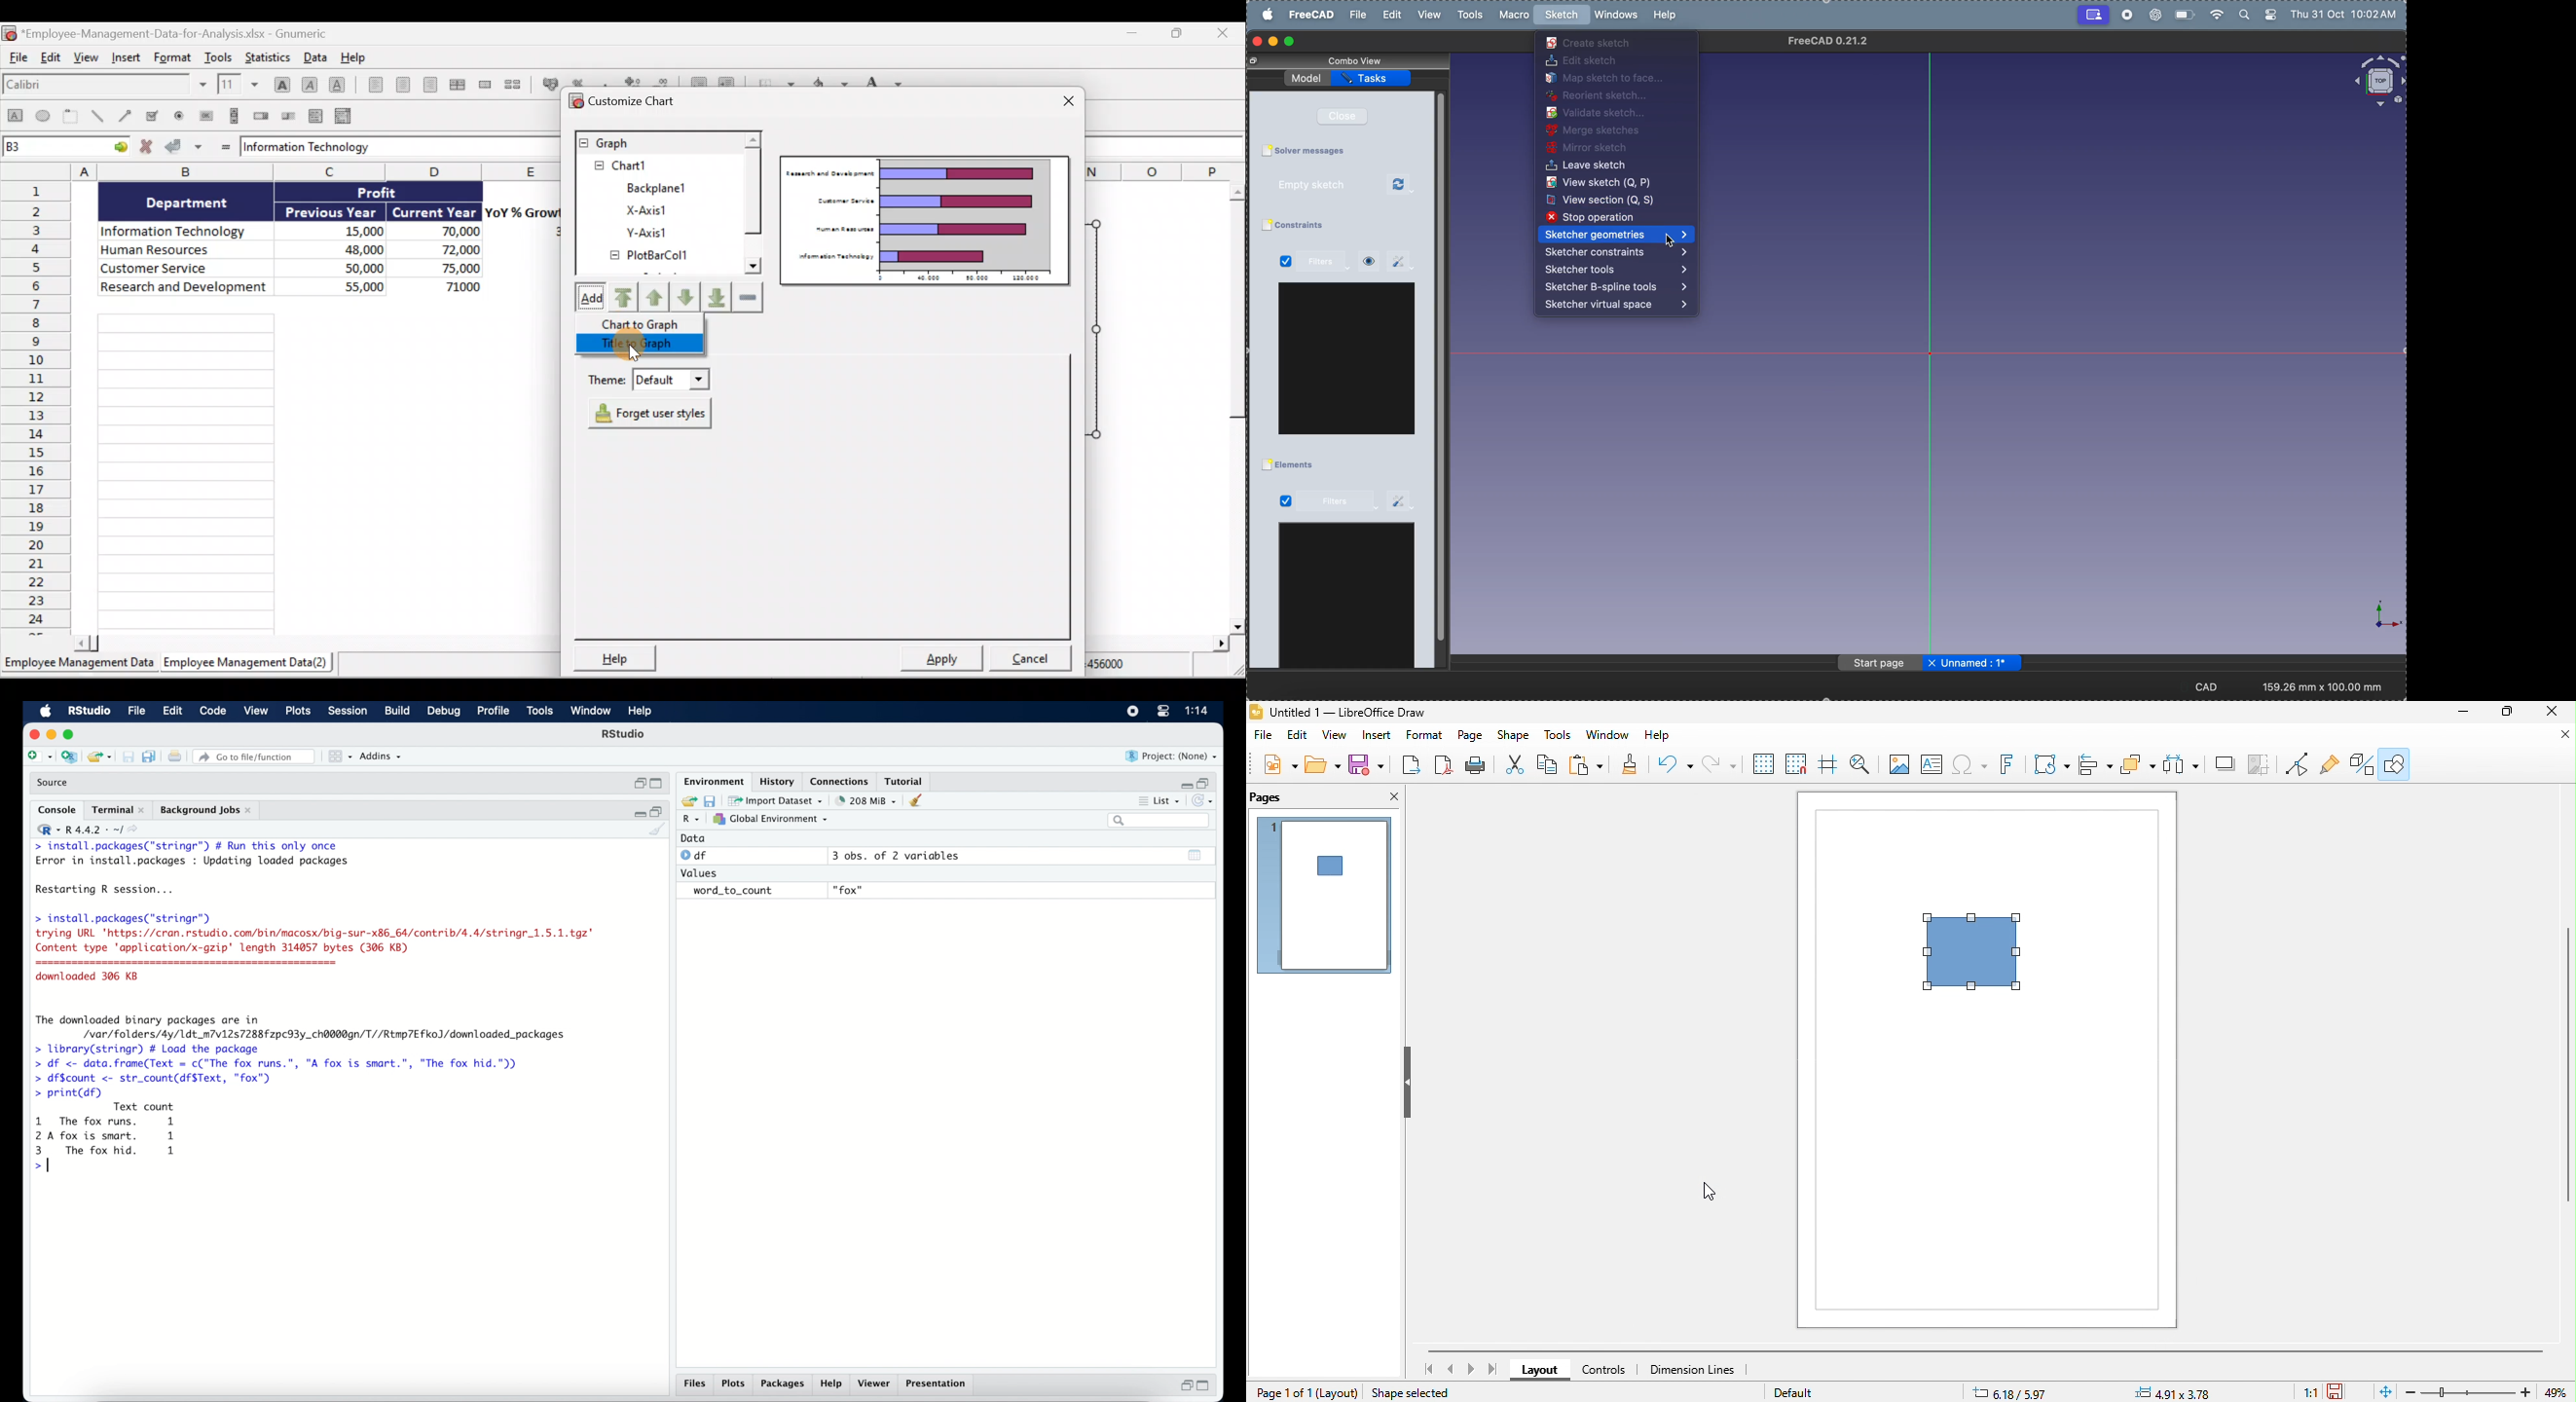 This screenshot has height=1428, width=2576. What do you see at coordinates (227, 147) in the screenshot?
I see `Enter formula` at bounding box center [227, 147].